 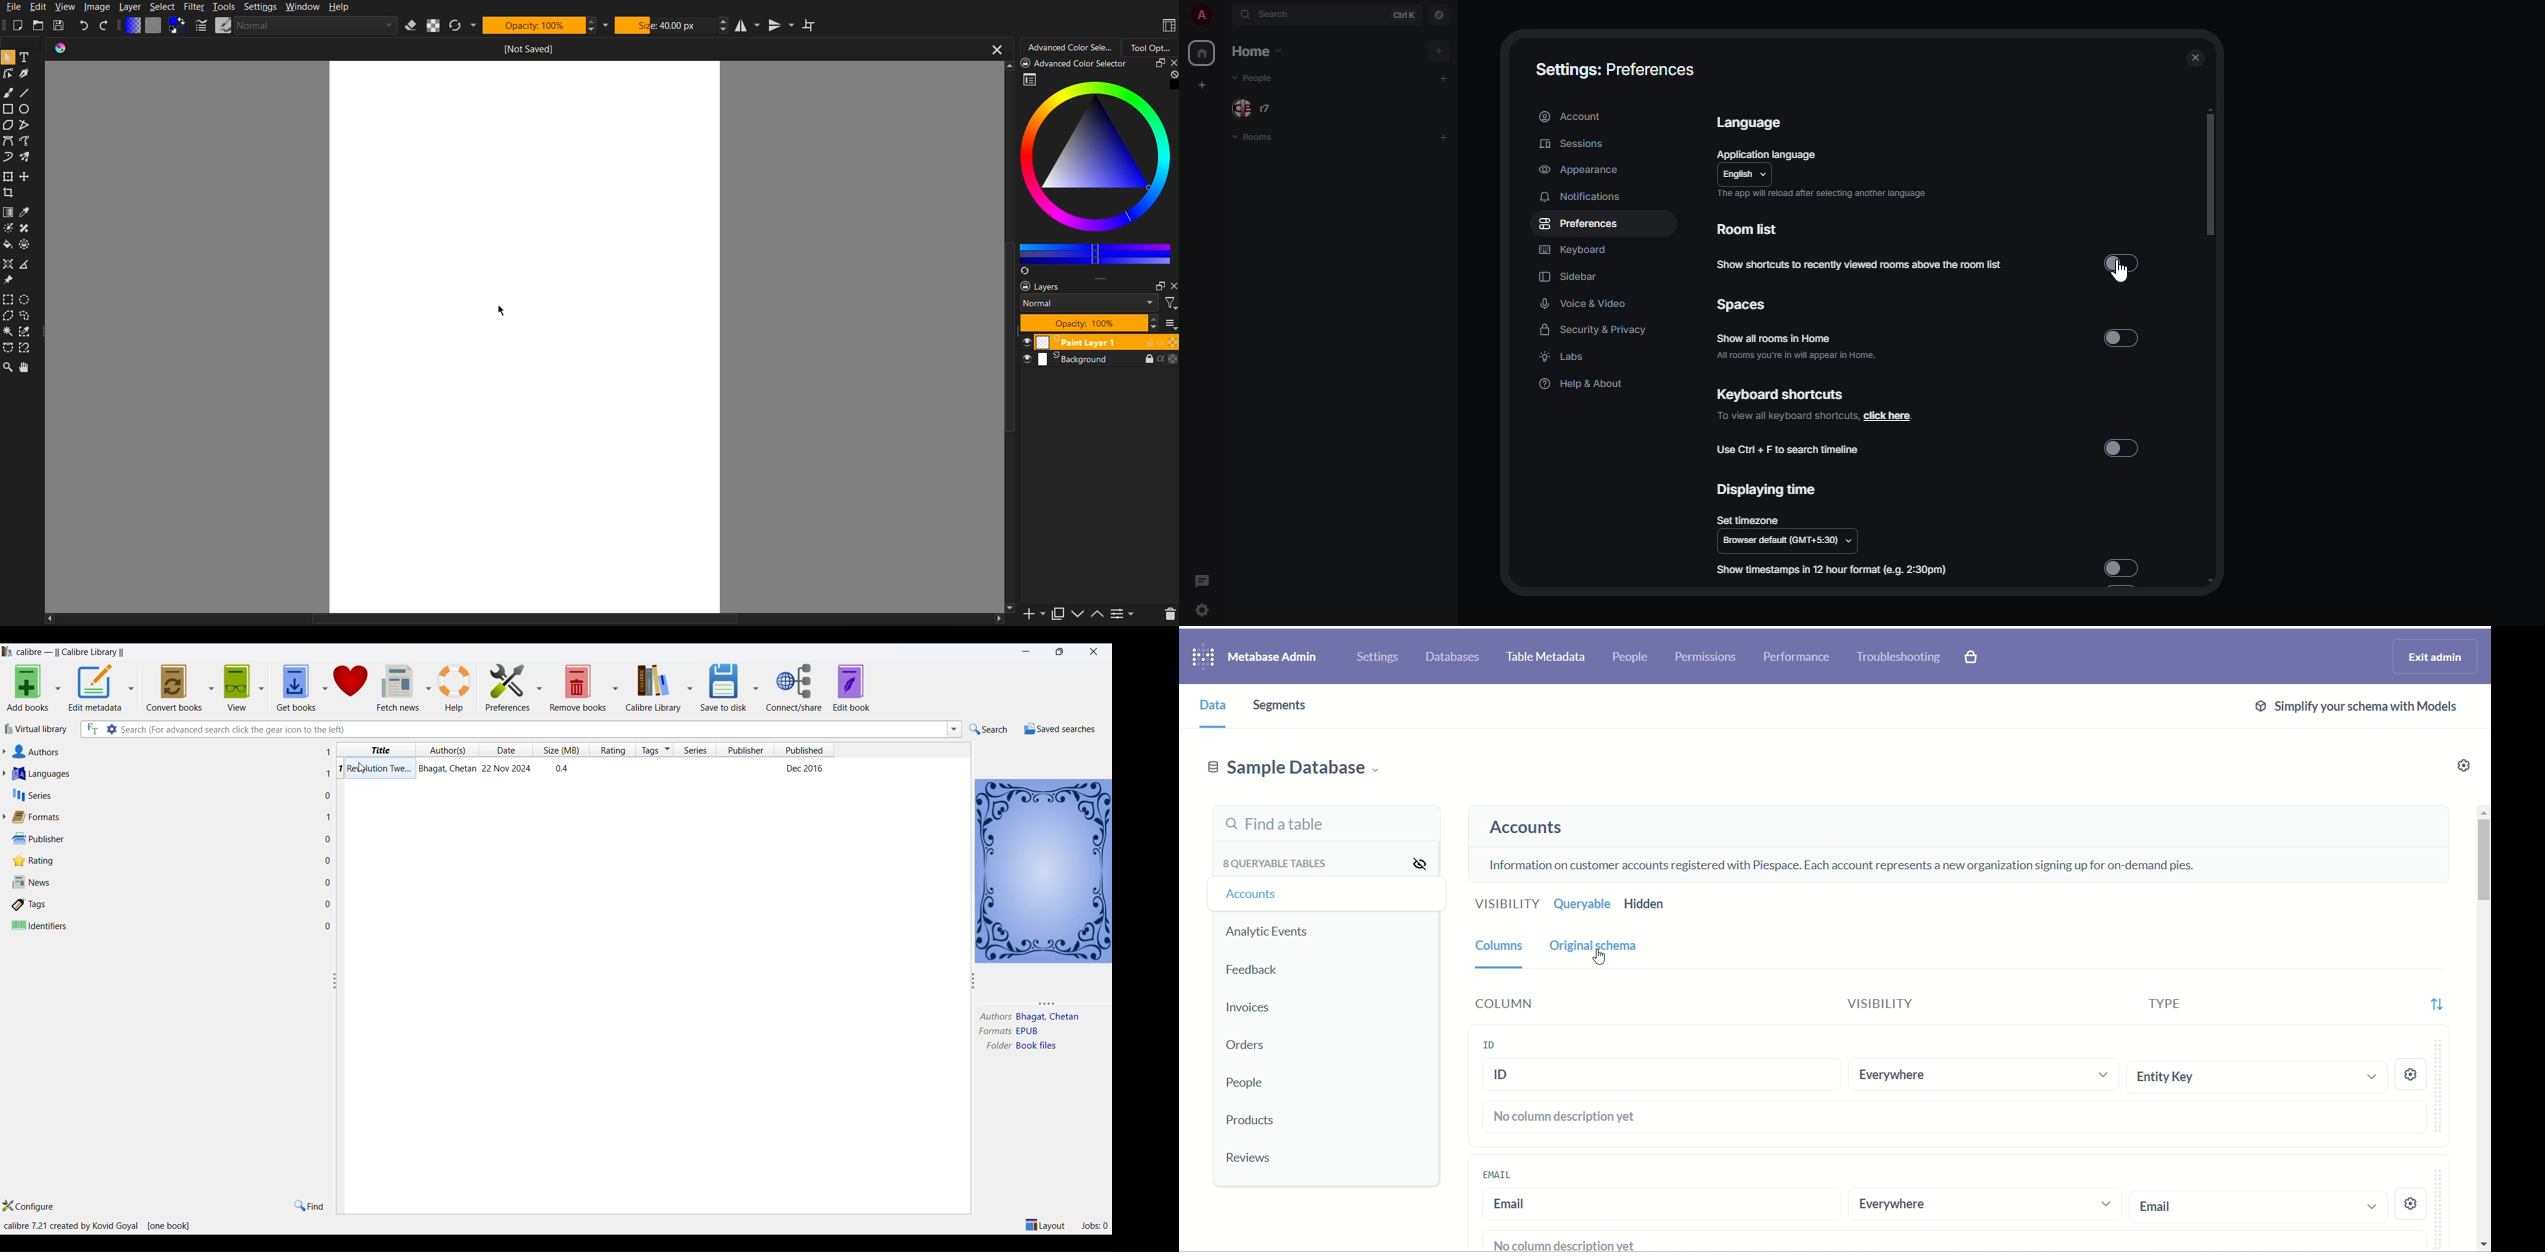 I want to click on maximize, so click(x=1154, y=63).